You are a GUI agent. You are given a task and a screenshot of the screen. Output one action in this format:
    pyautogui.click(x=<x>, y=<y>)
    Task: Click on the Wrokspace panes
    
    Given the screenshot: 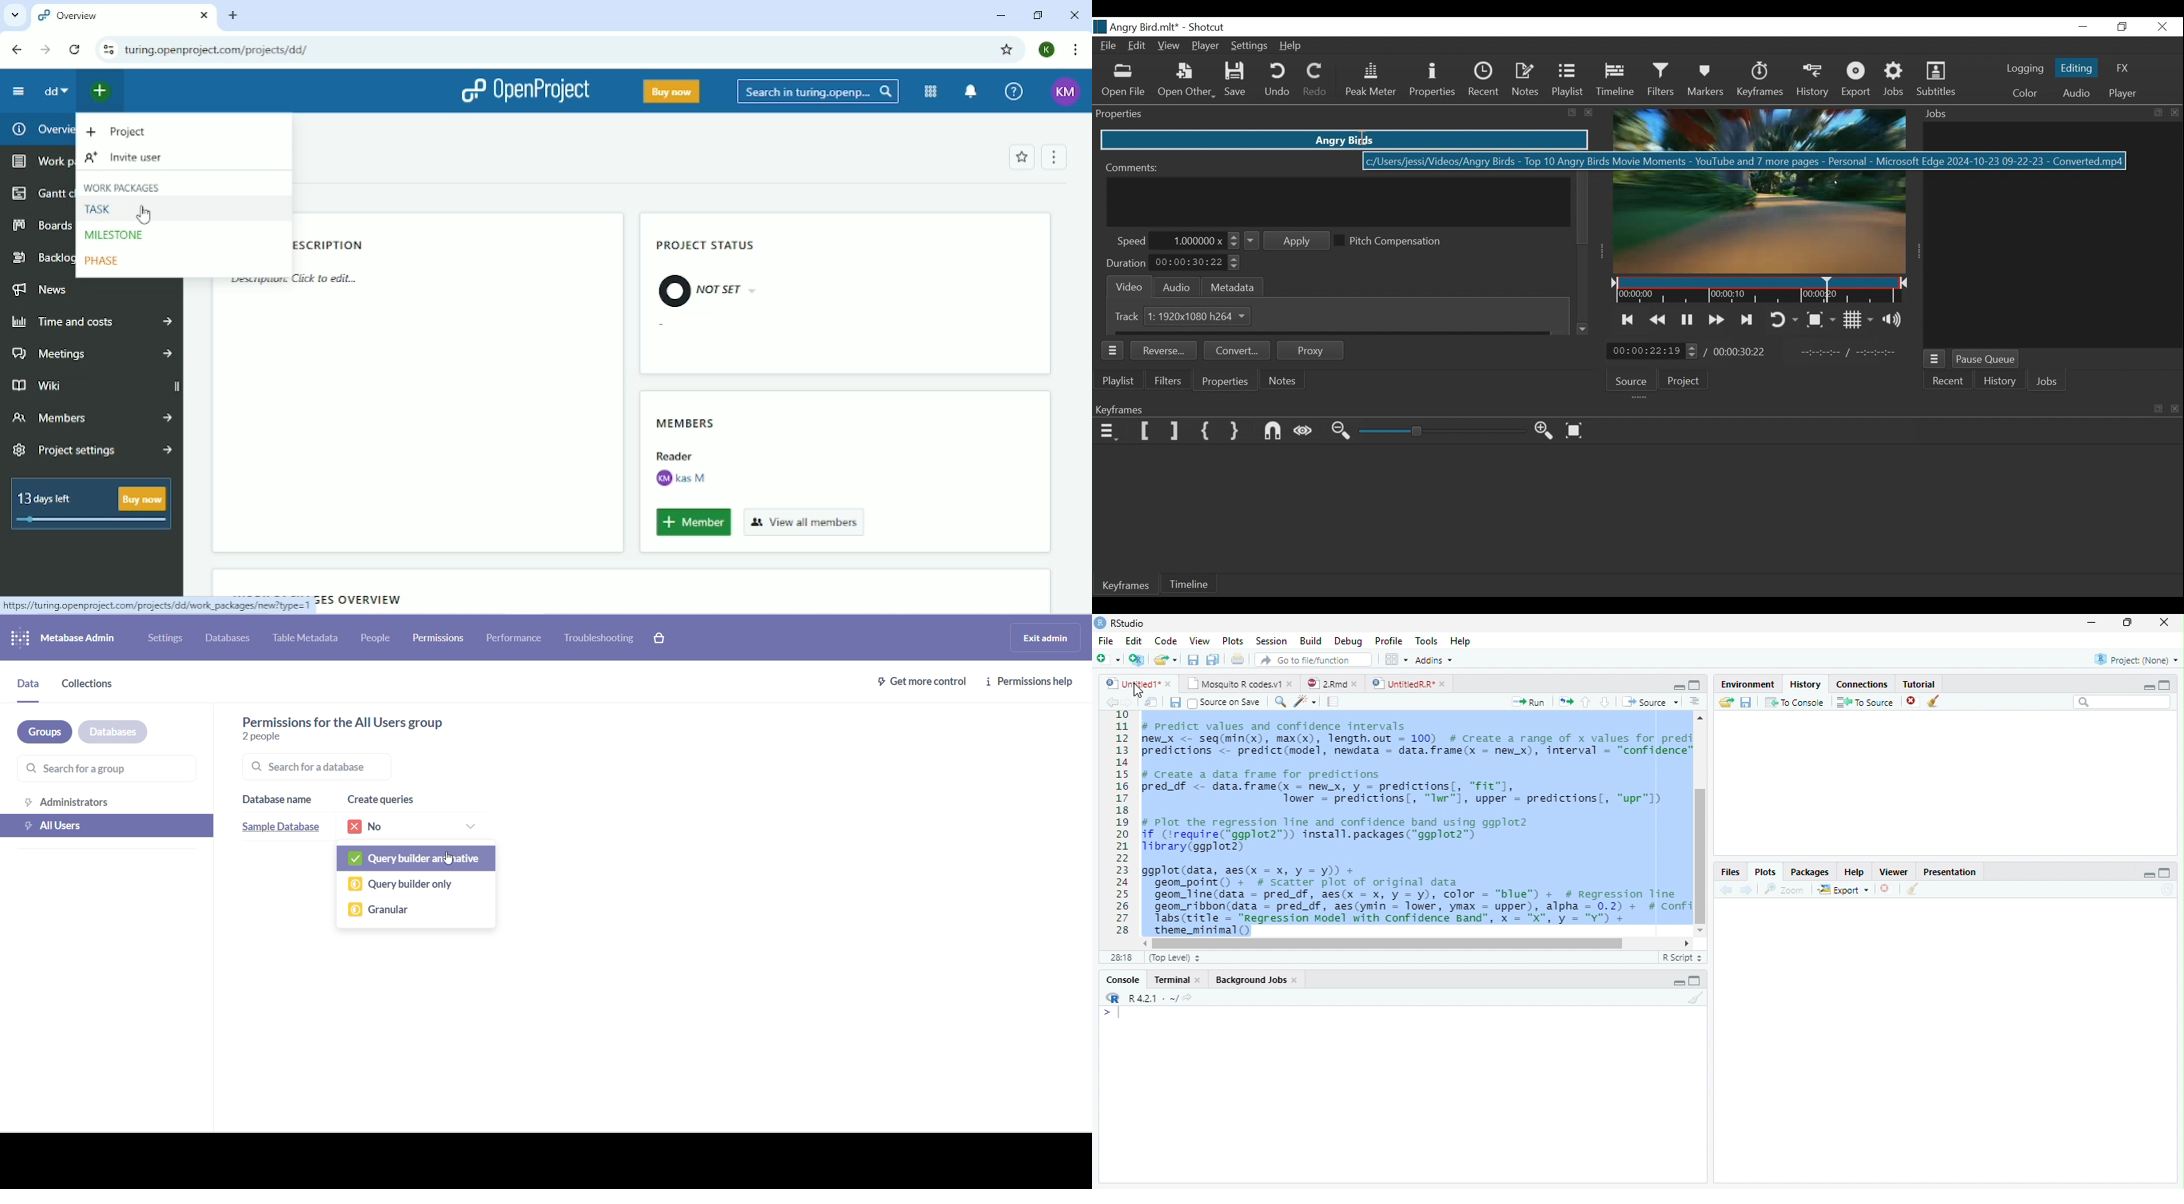 What is the action you would take?
    pyautogui.click(x=1395, y=660)
    